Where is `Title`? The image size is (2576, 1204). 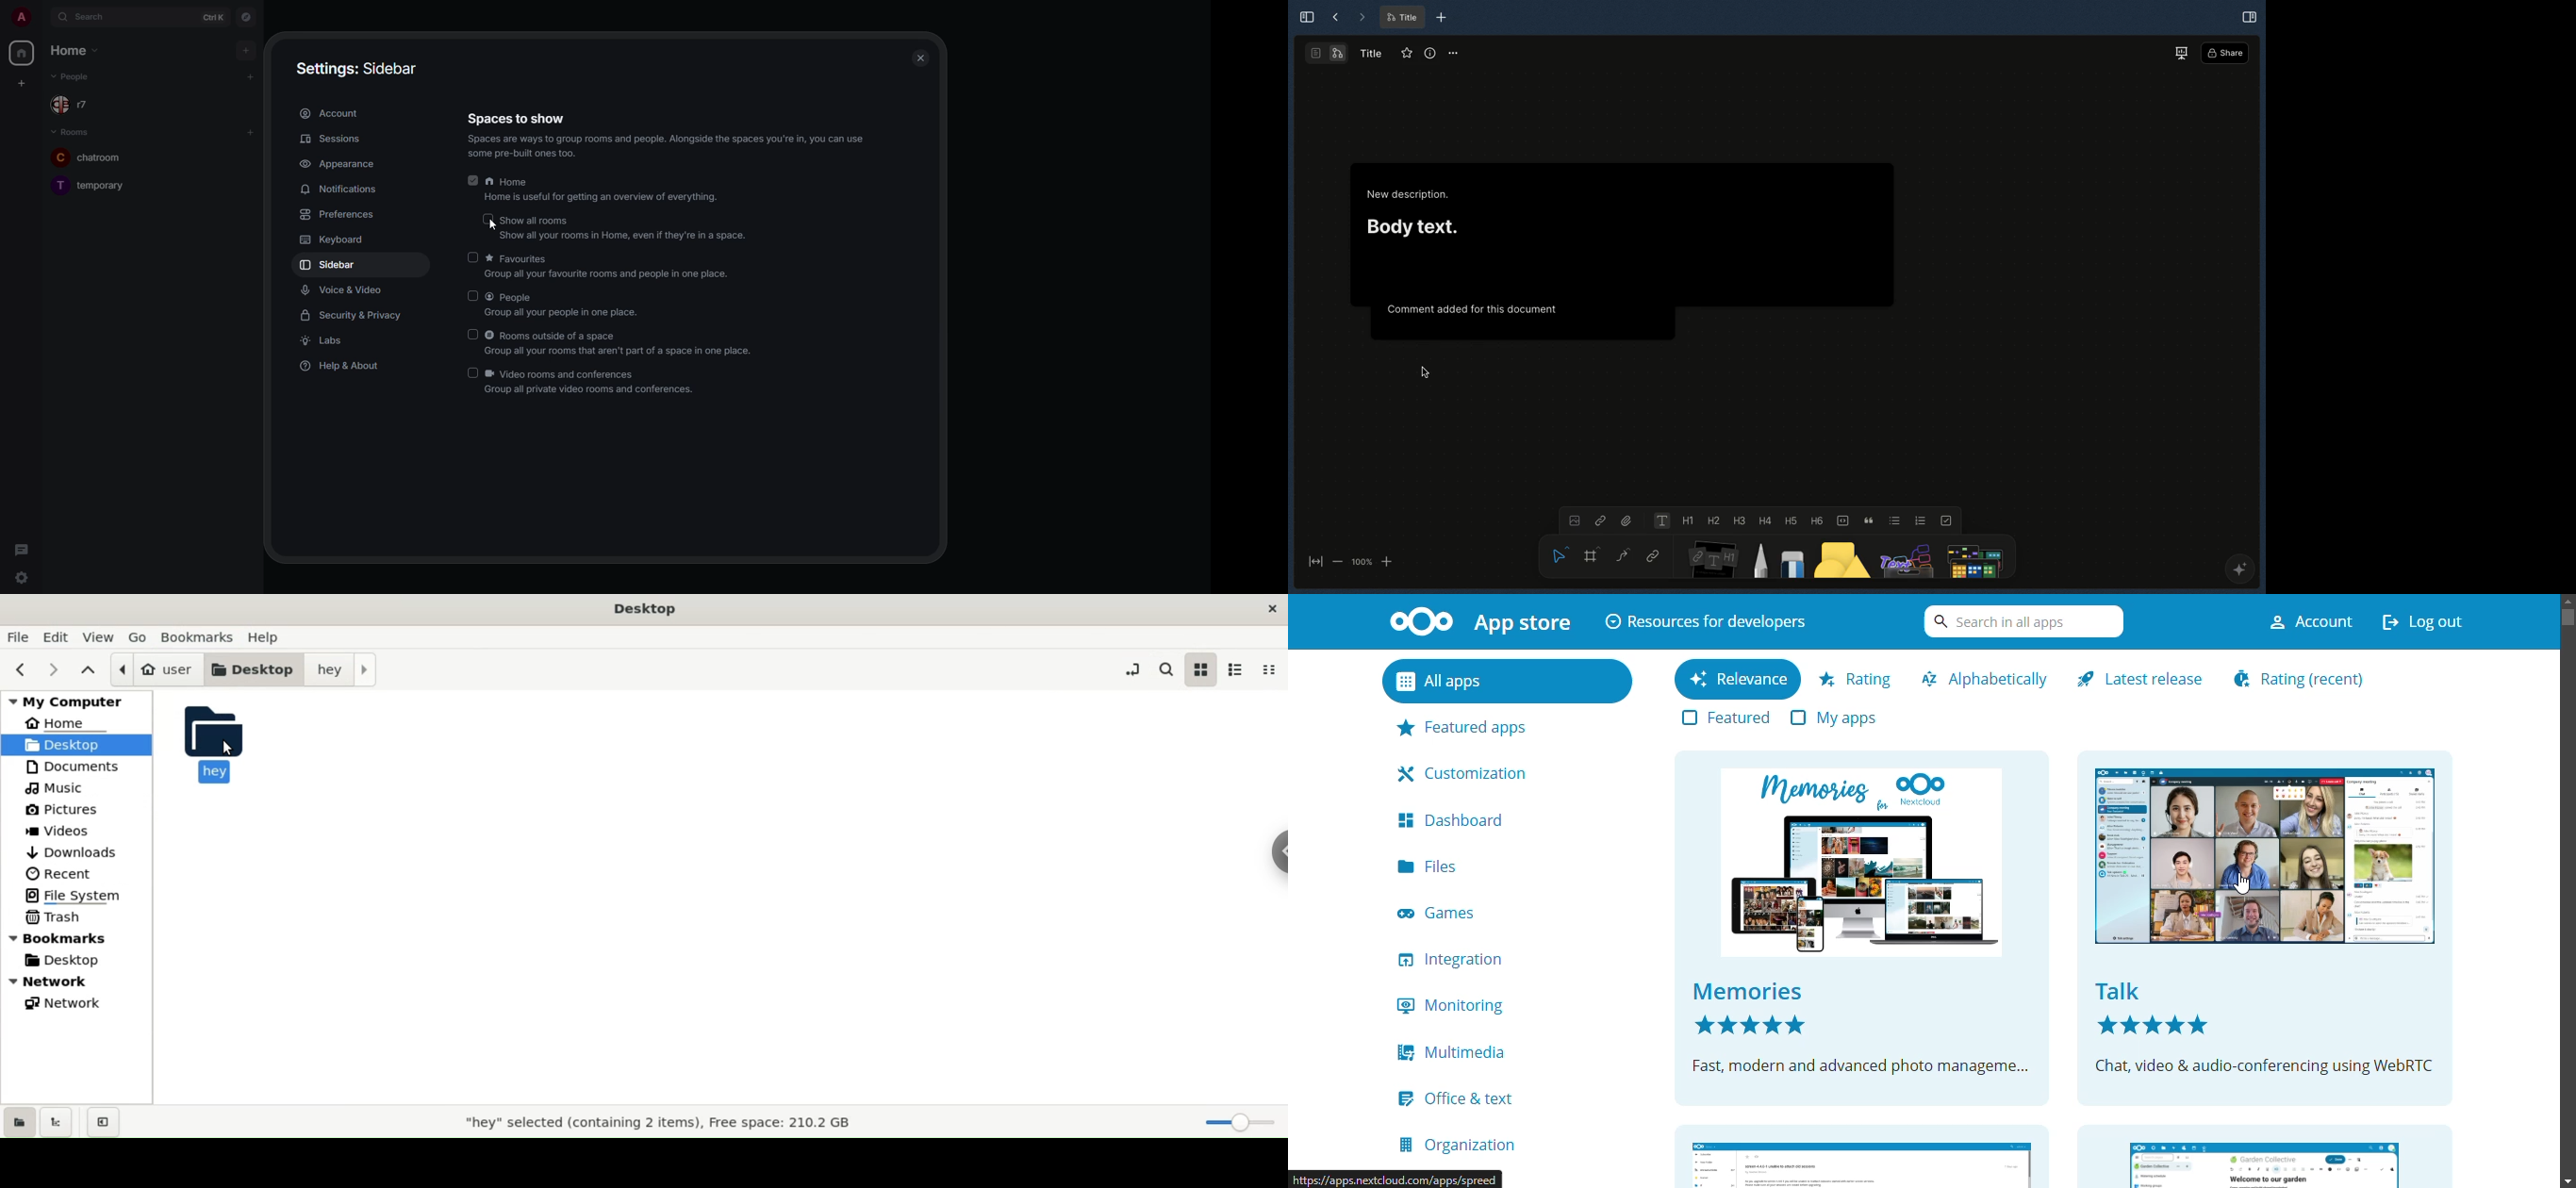
Title is located at coordinates (1401, 18).